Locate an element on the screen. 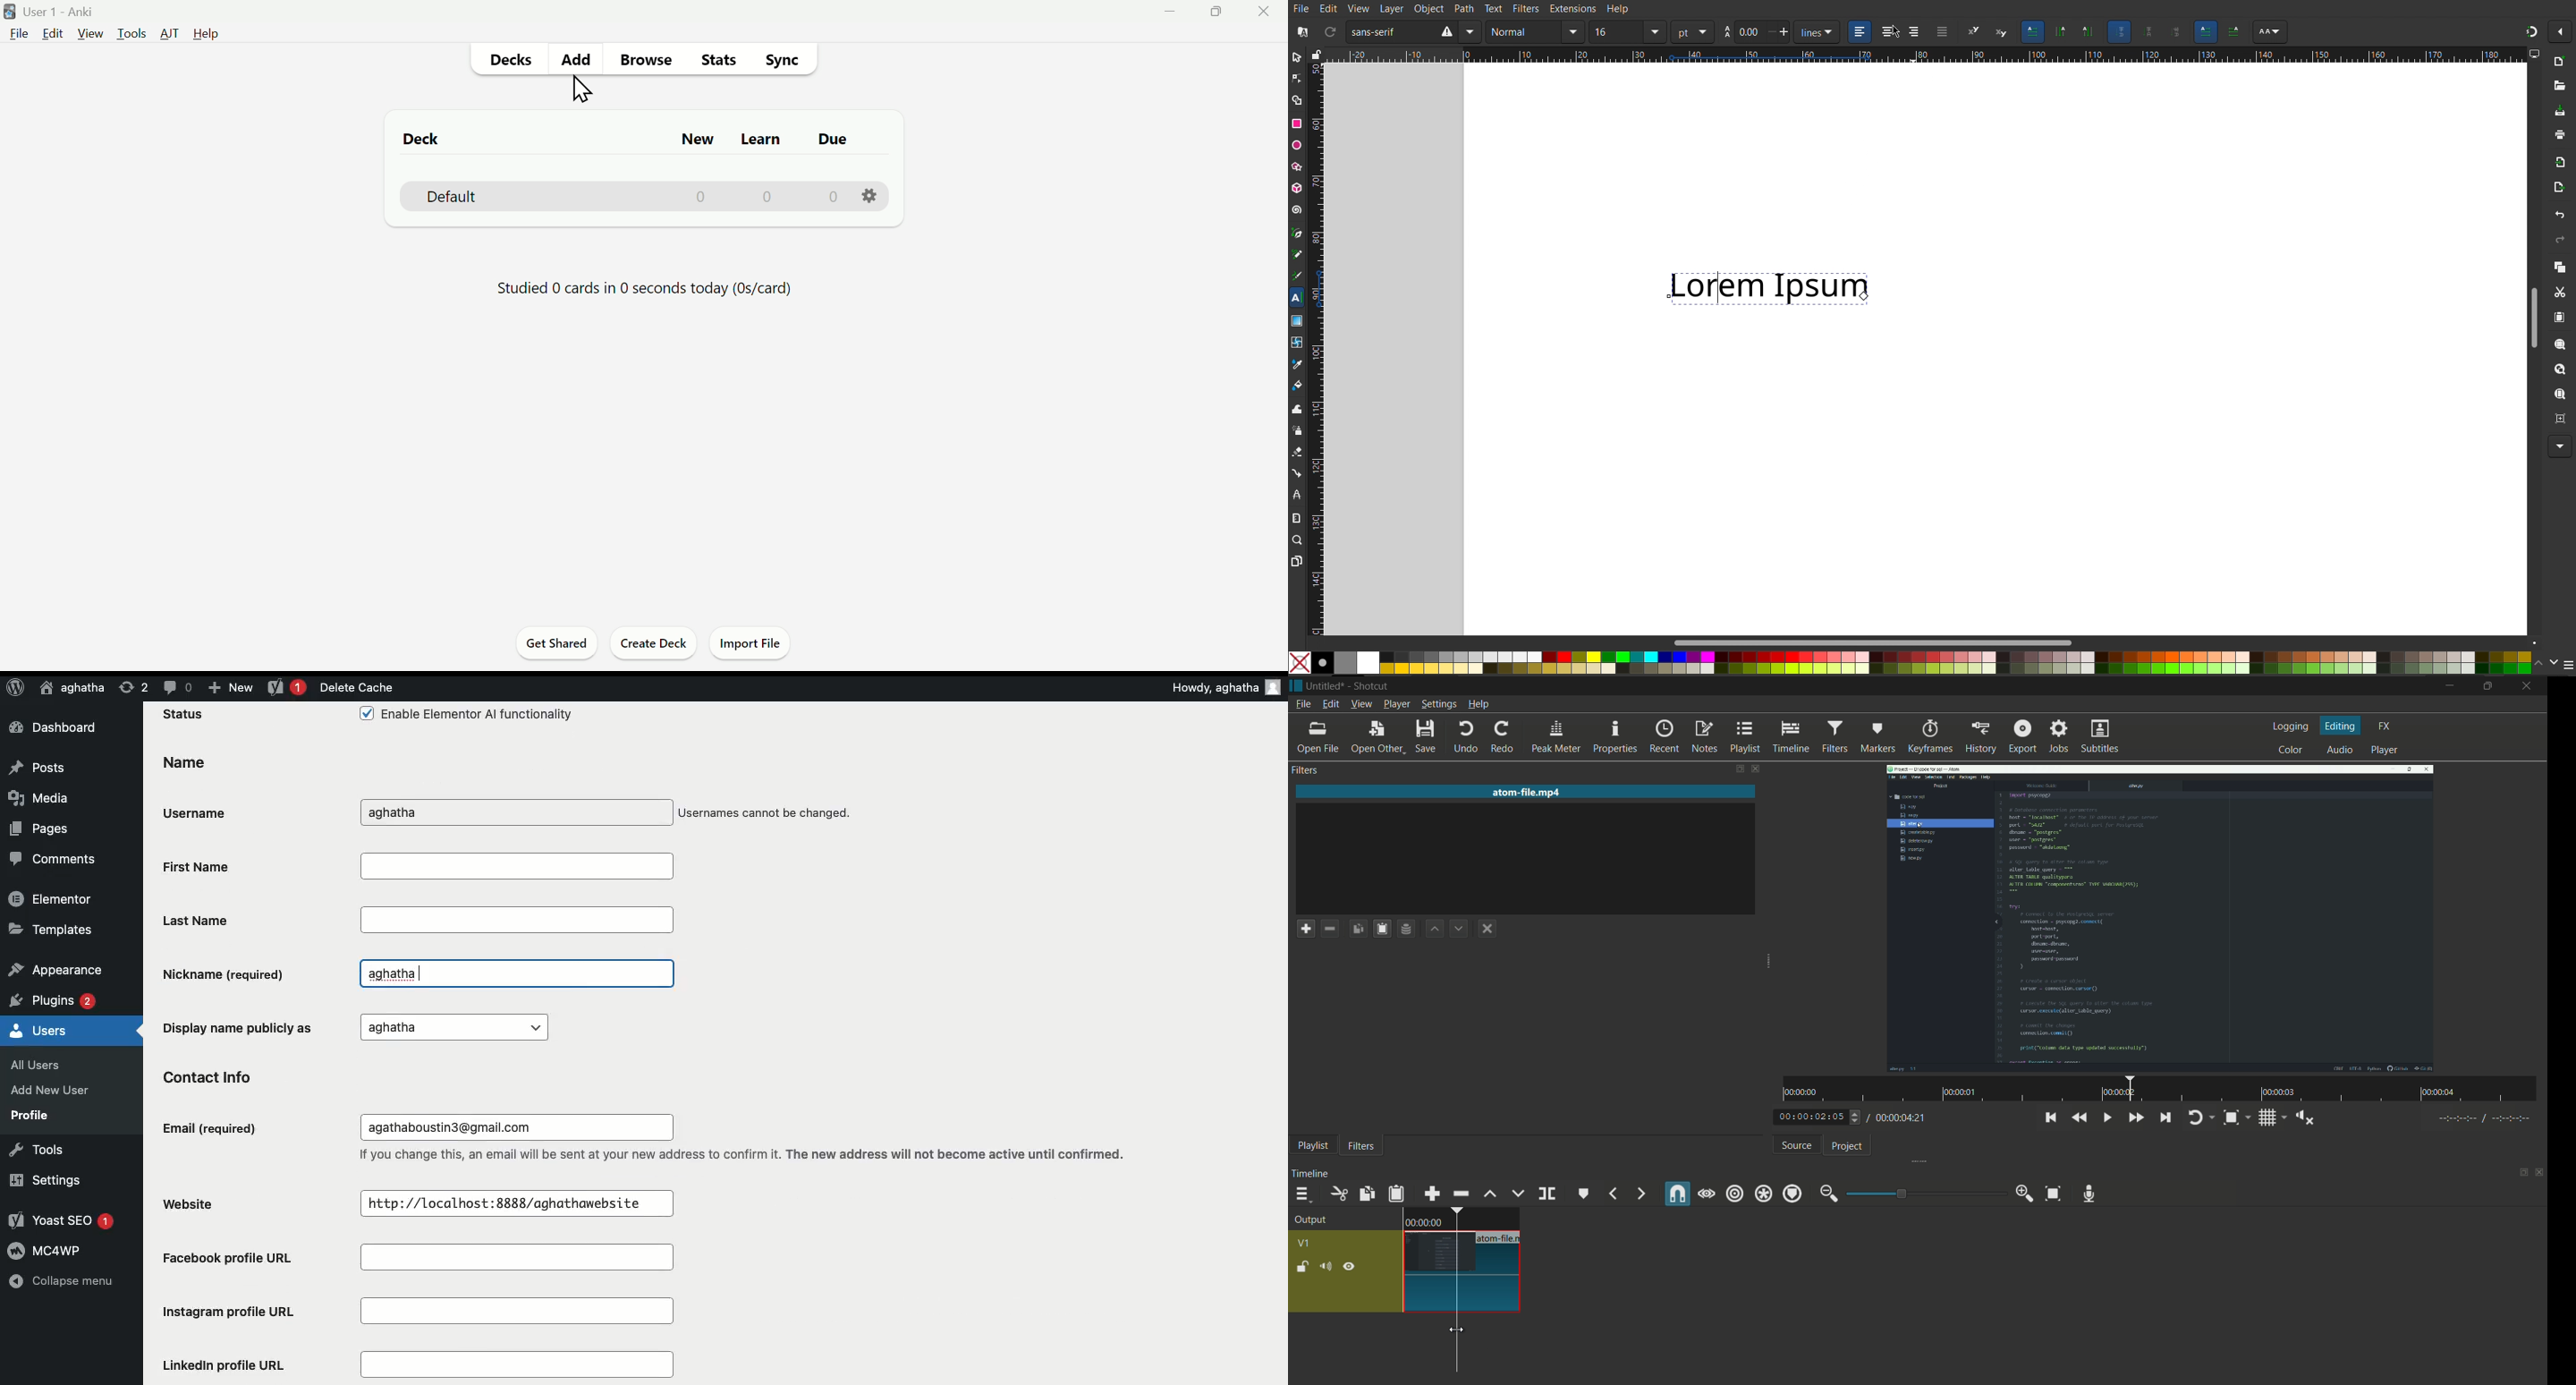 This screenshot has height=1400, width=2576. notes is located at coordinates (1706, 737).